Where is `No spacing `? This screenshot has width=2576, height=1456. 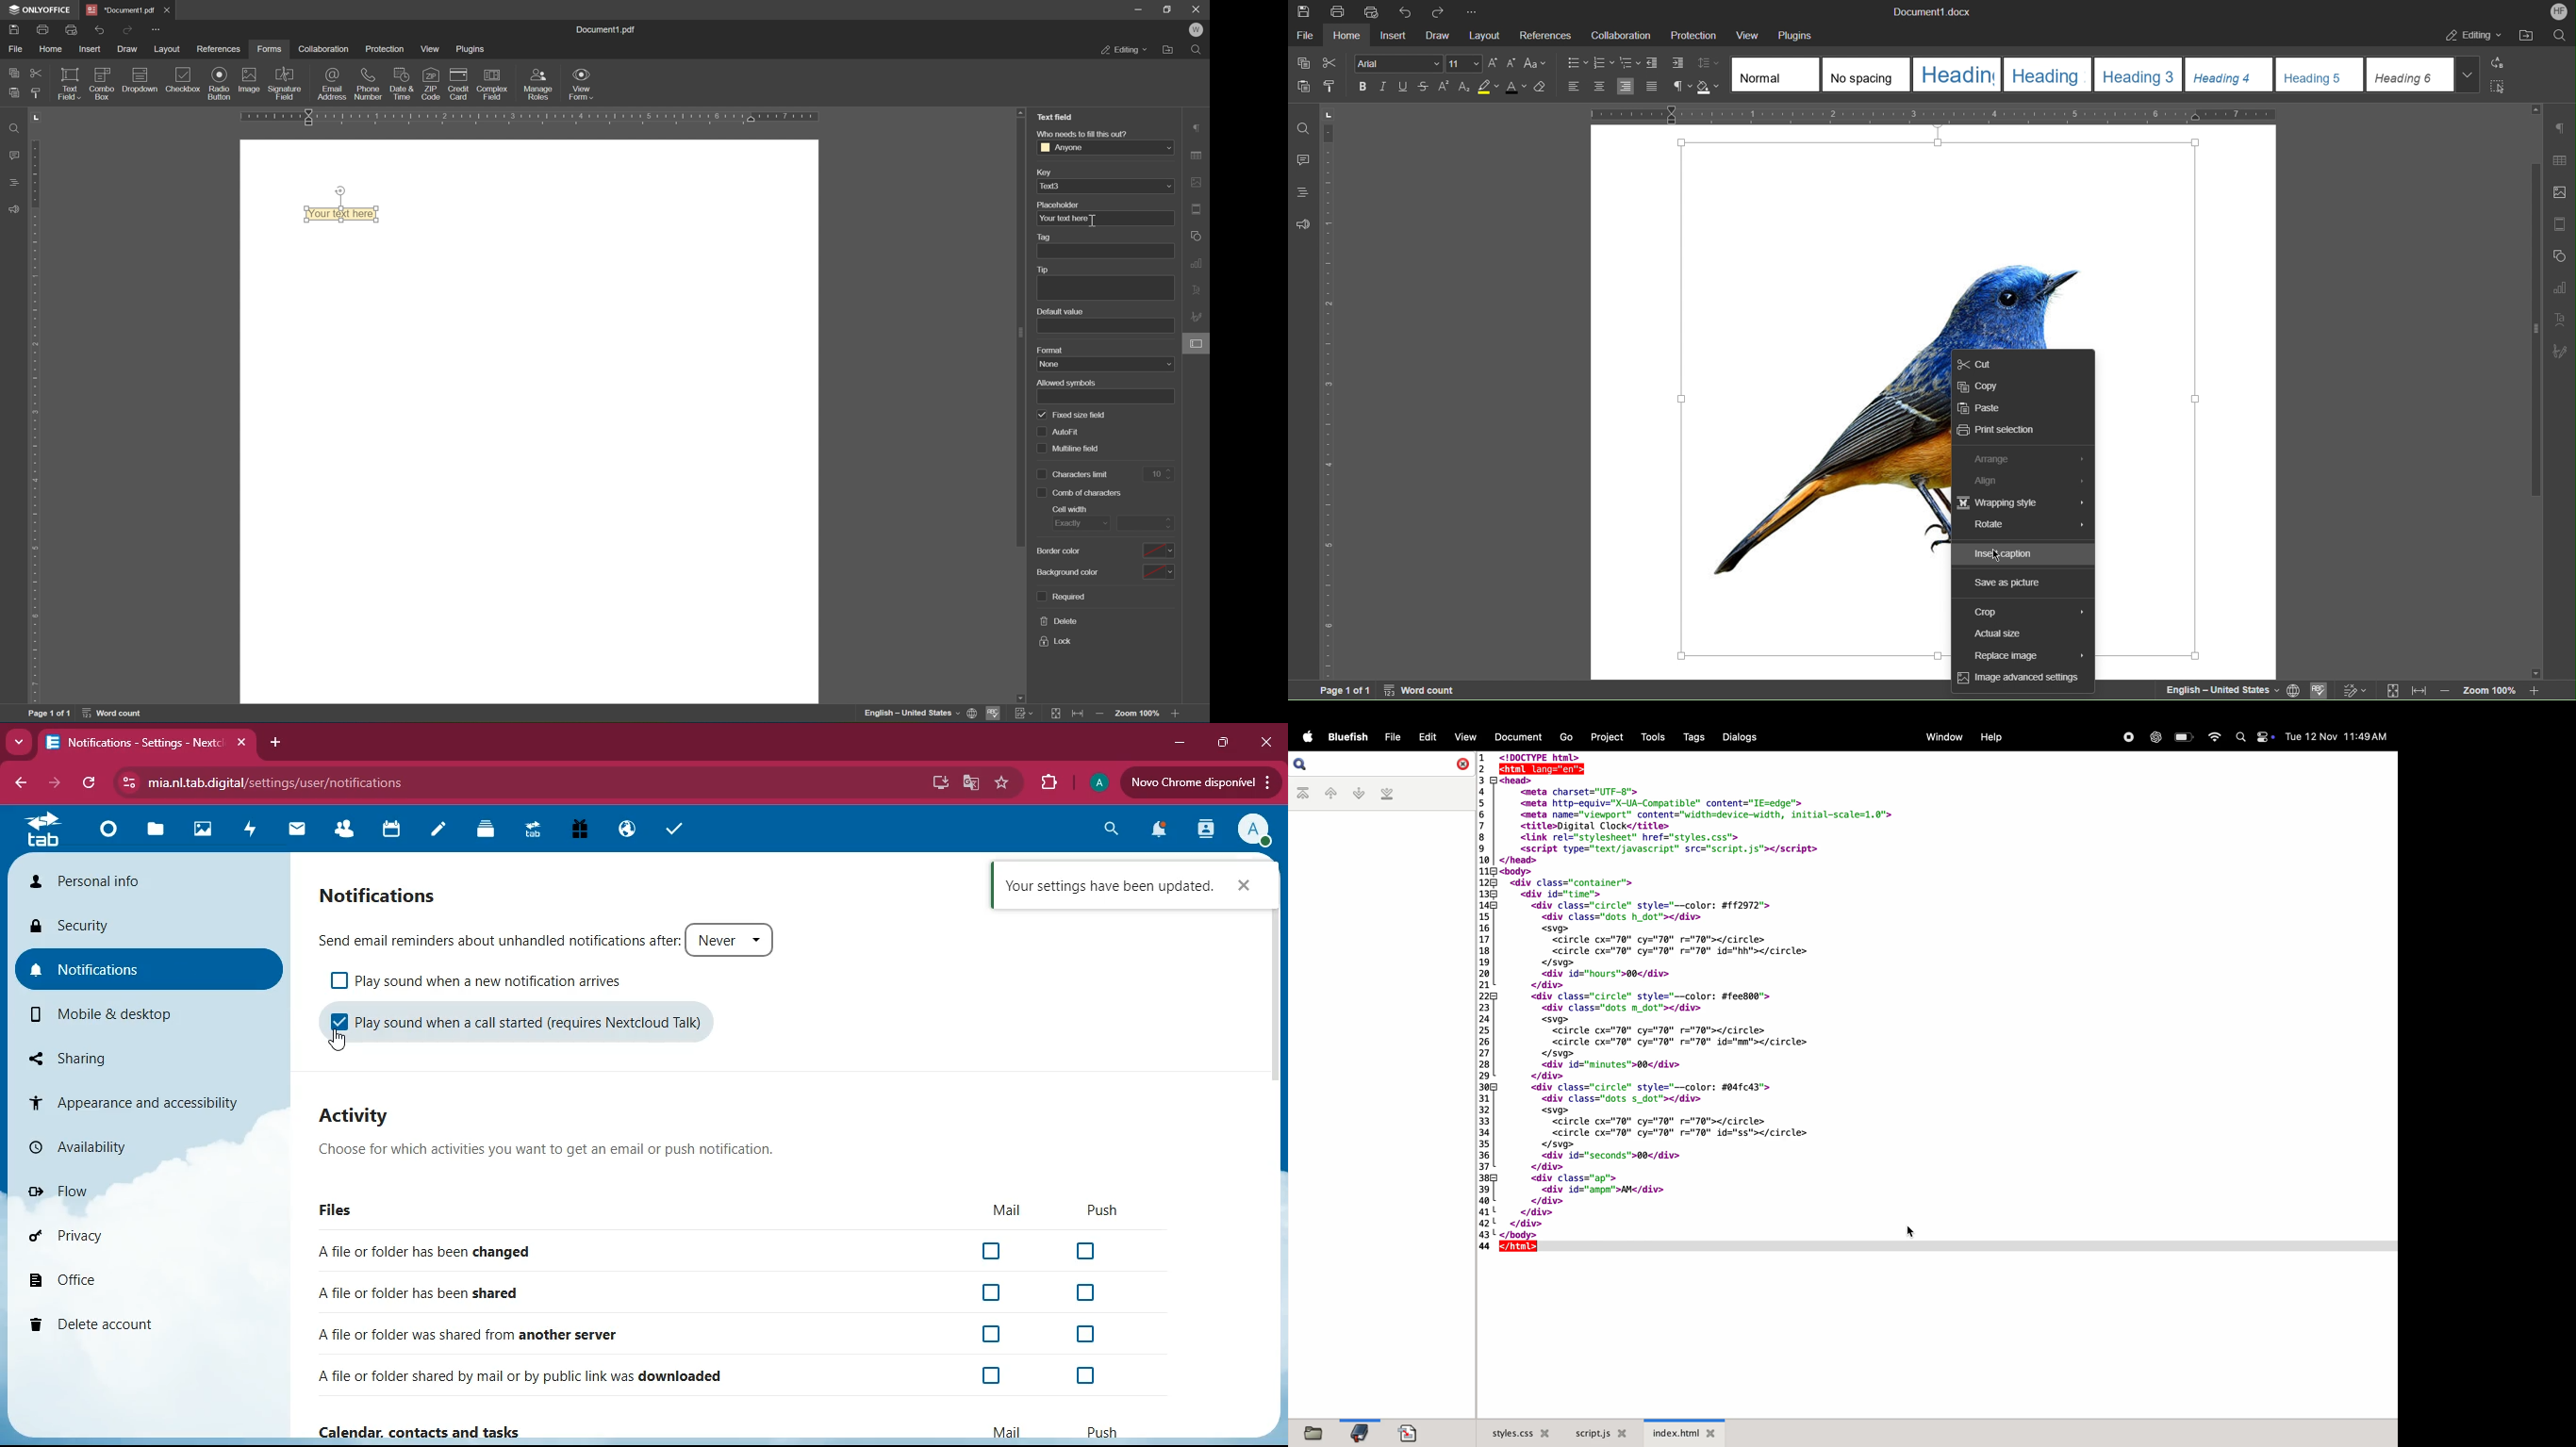
No spacing  is located at coordinates (1866, 75).